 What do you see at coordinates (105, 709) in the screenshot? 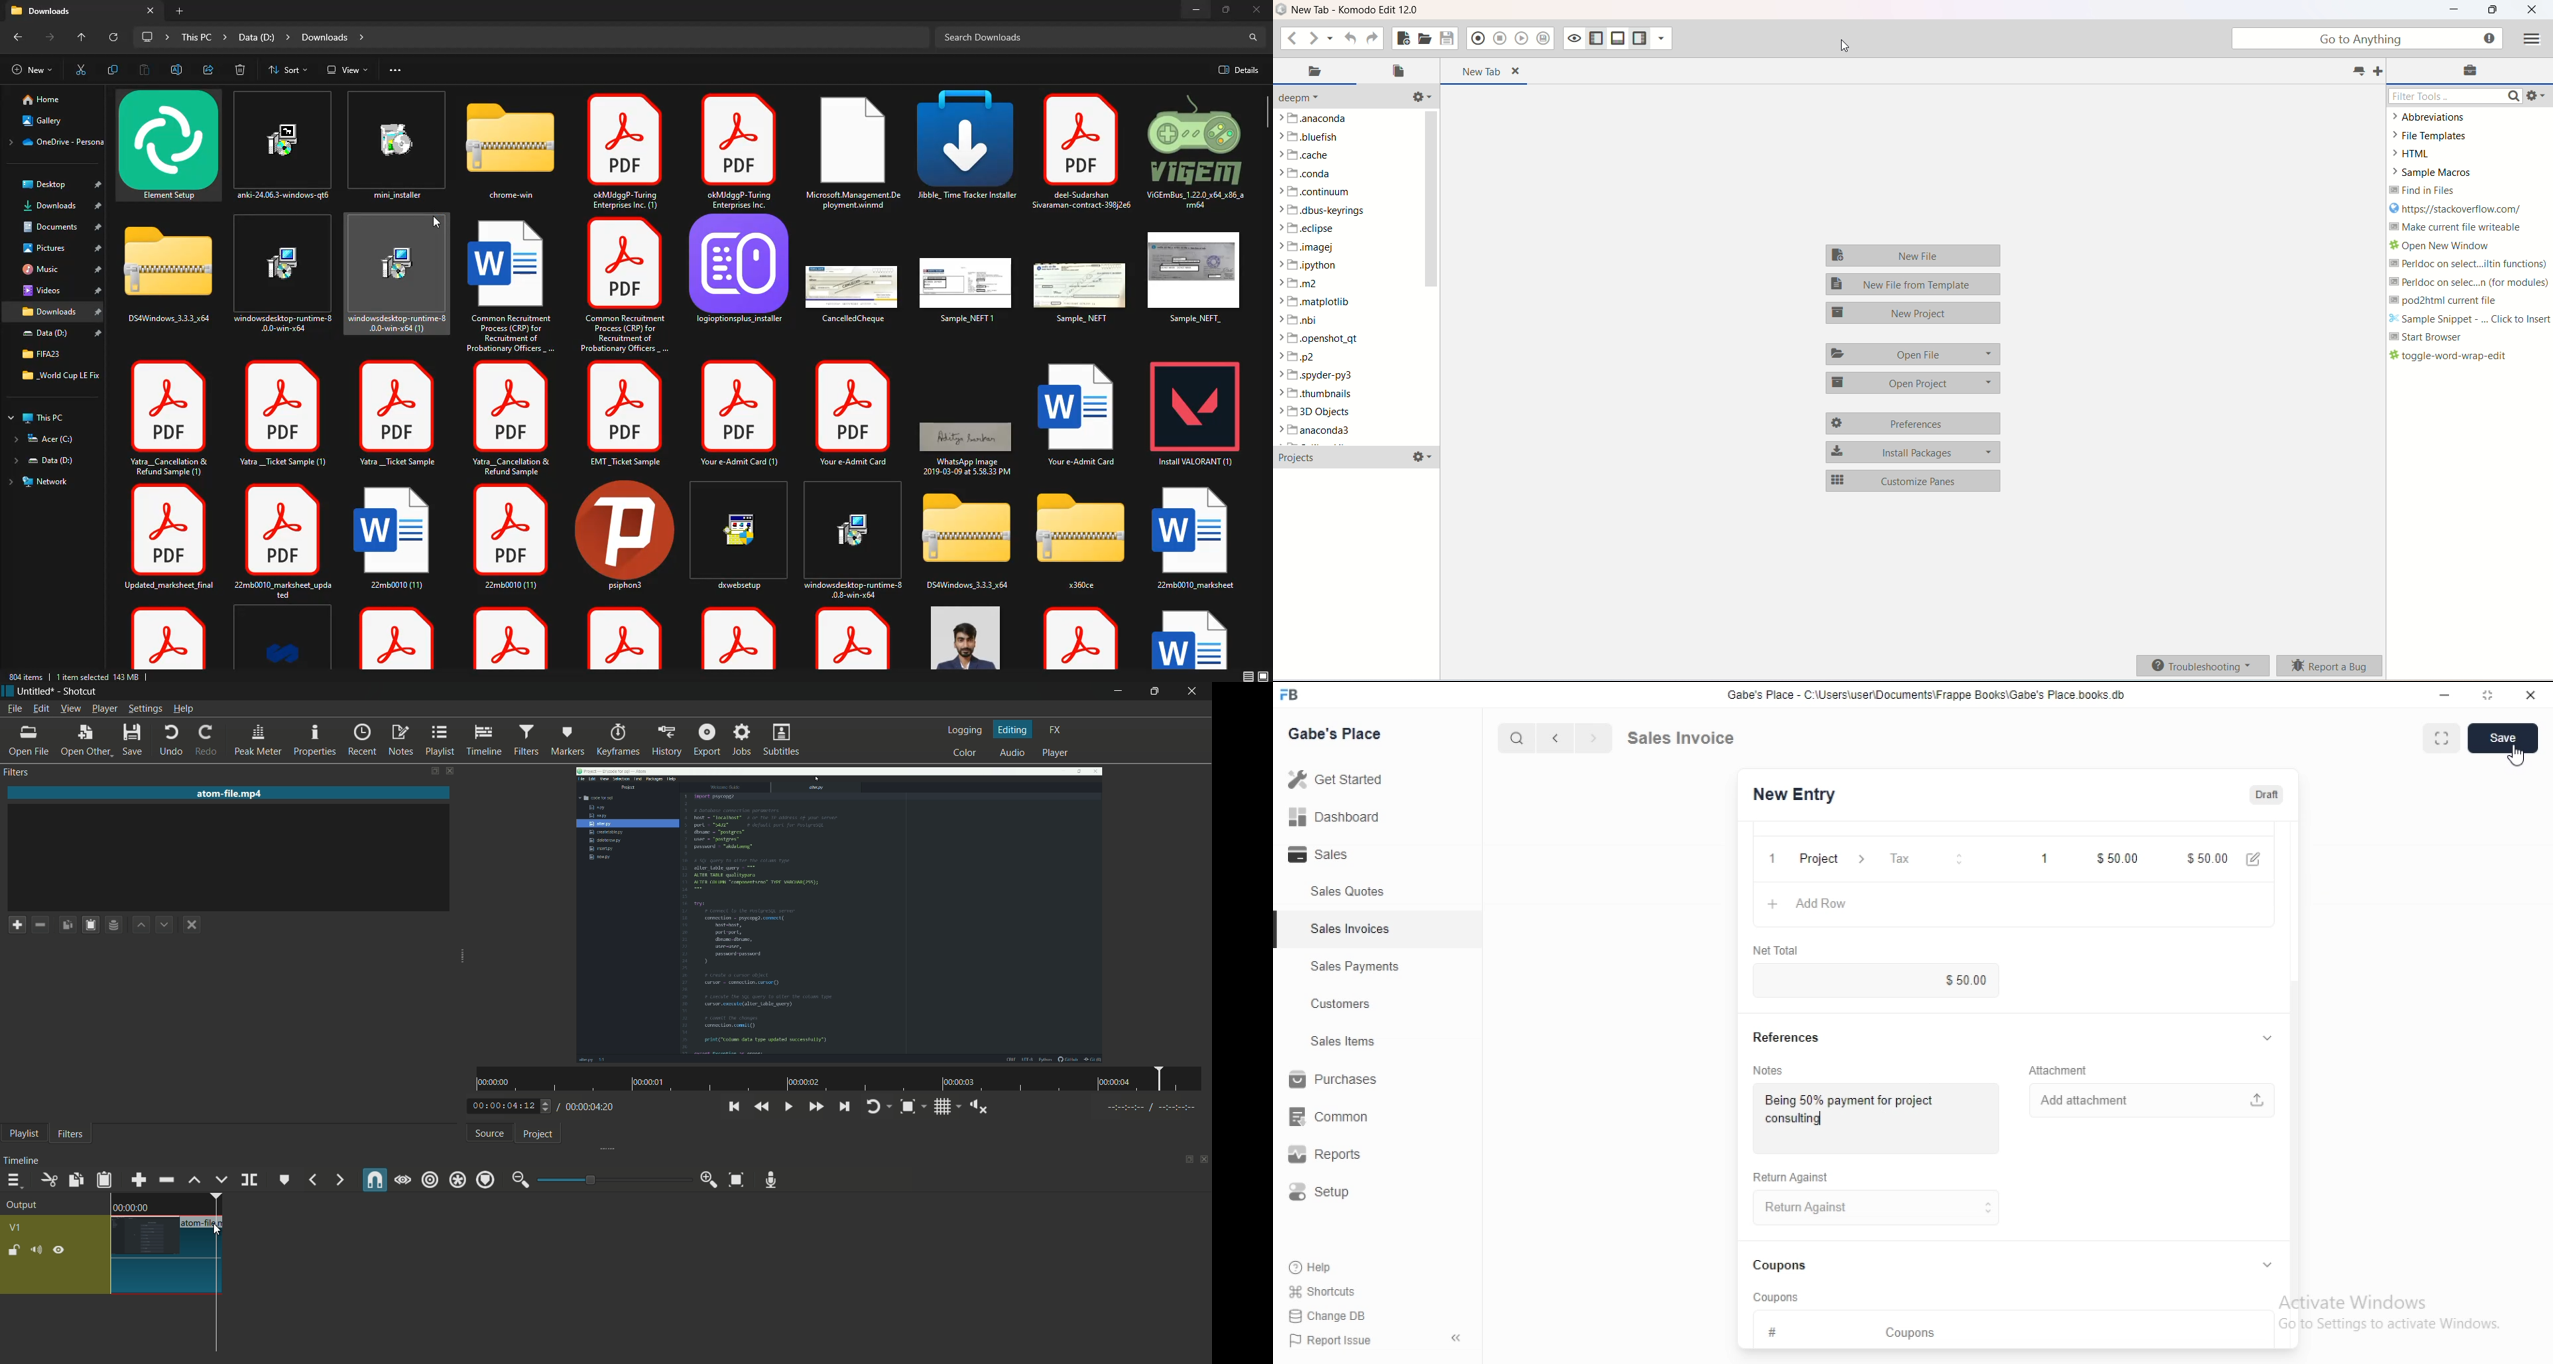
I see `player menu` at bounding box center [105, 709].